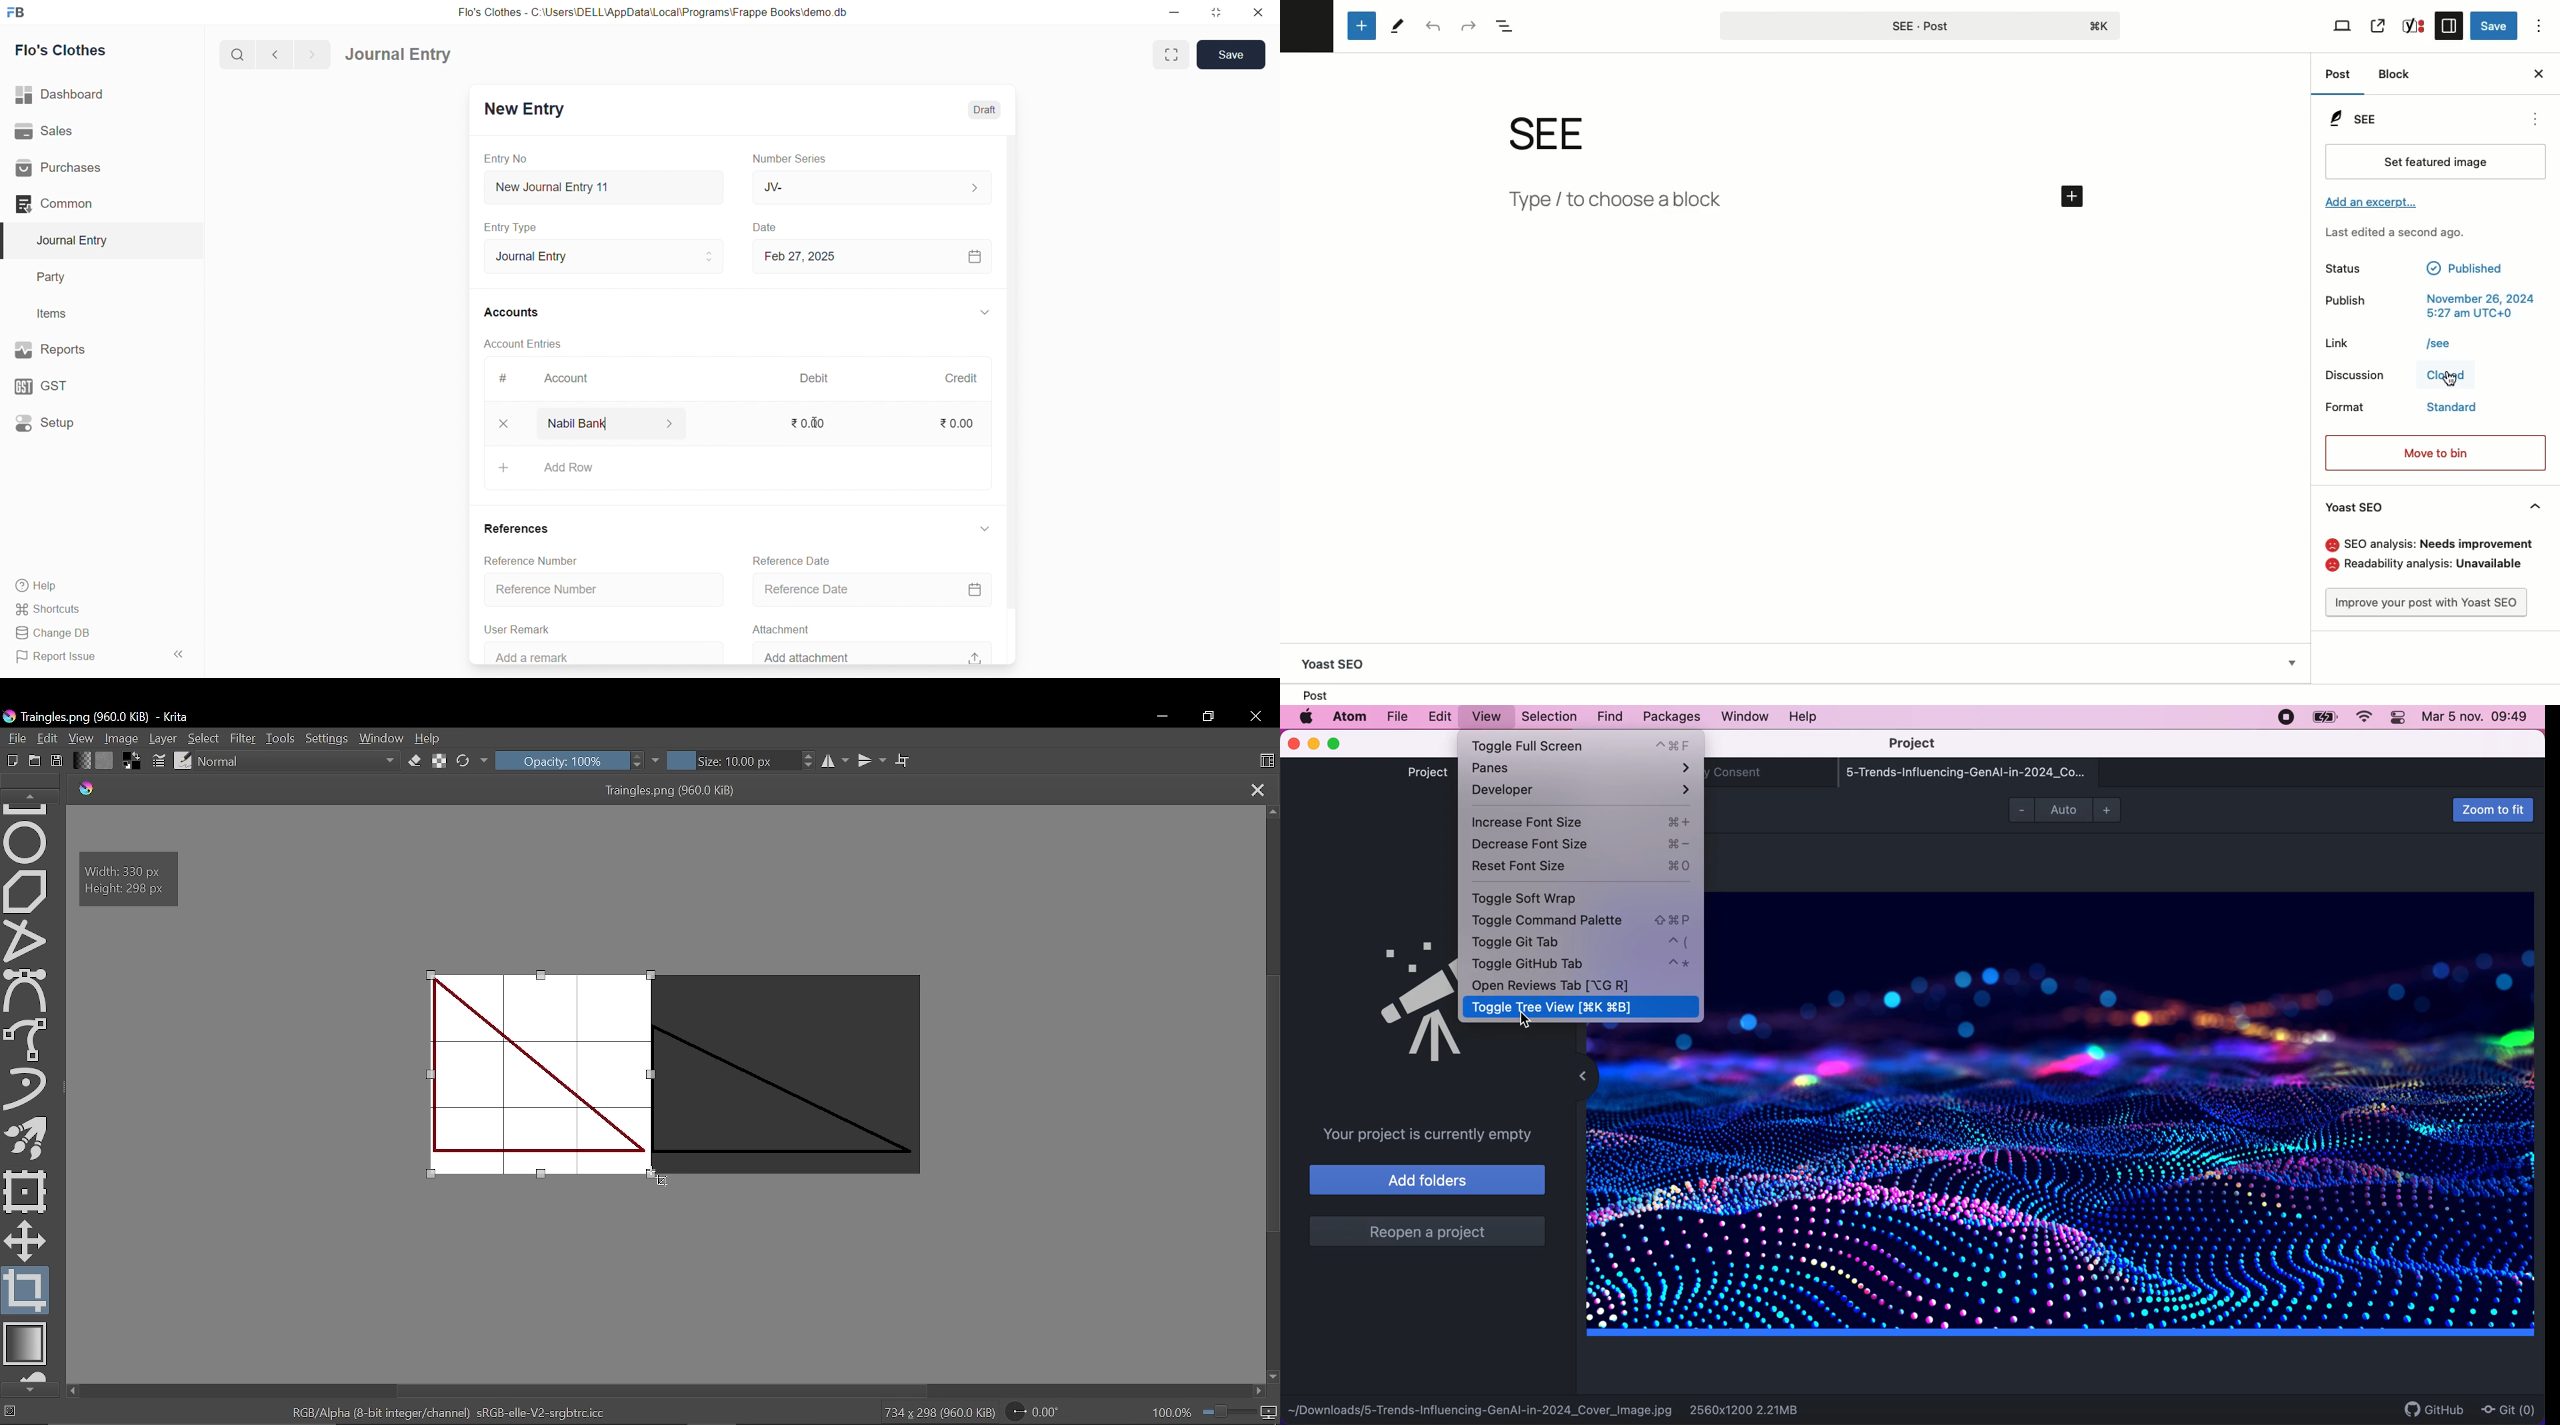 The width and height of the screenshot is (2576, 1428). What do you see at coordinates (1669, 718) in the screenshot?
I see `packages` at bounding box center [1669, 718].